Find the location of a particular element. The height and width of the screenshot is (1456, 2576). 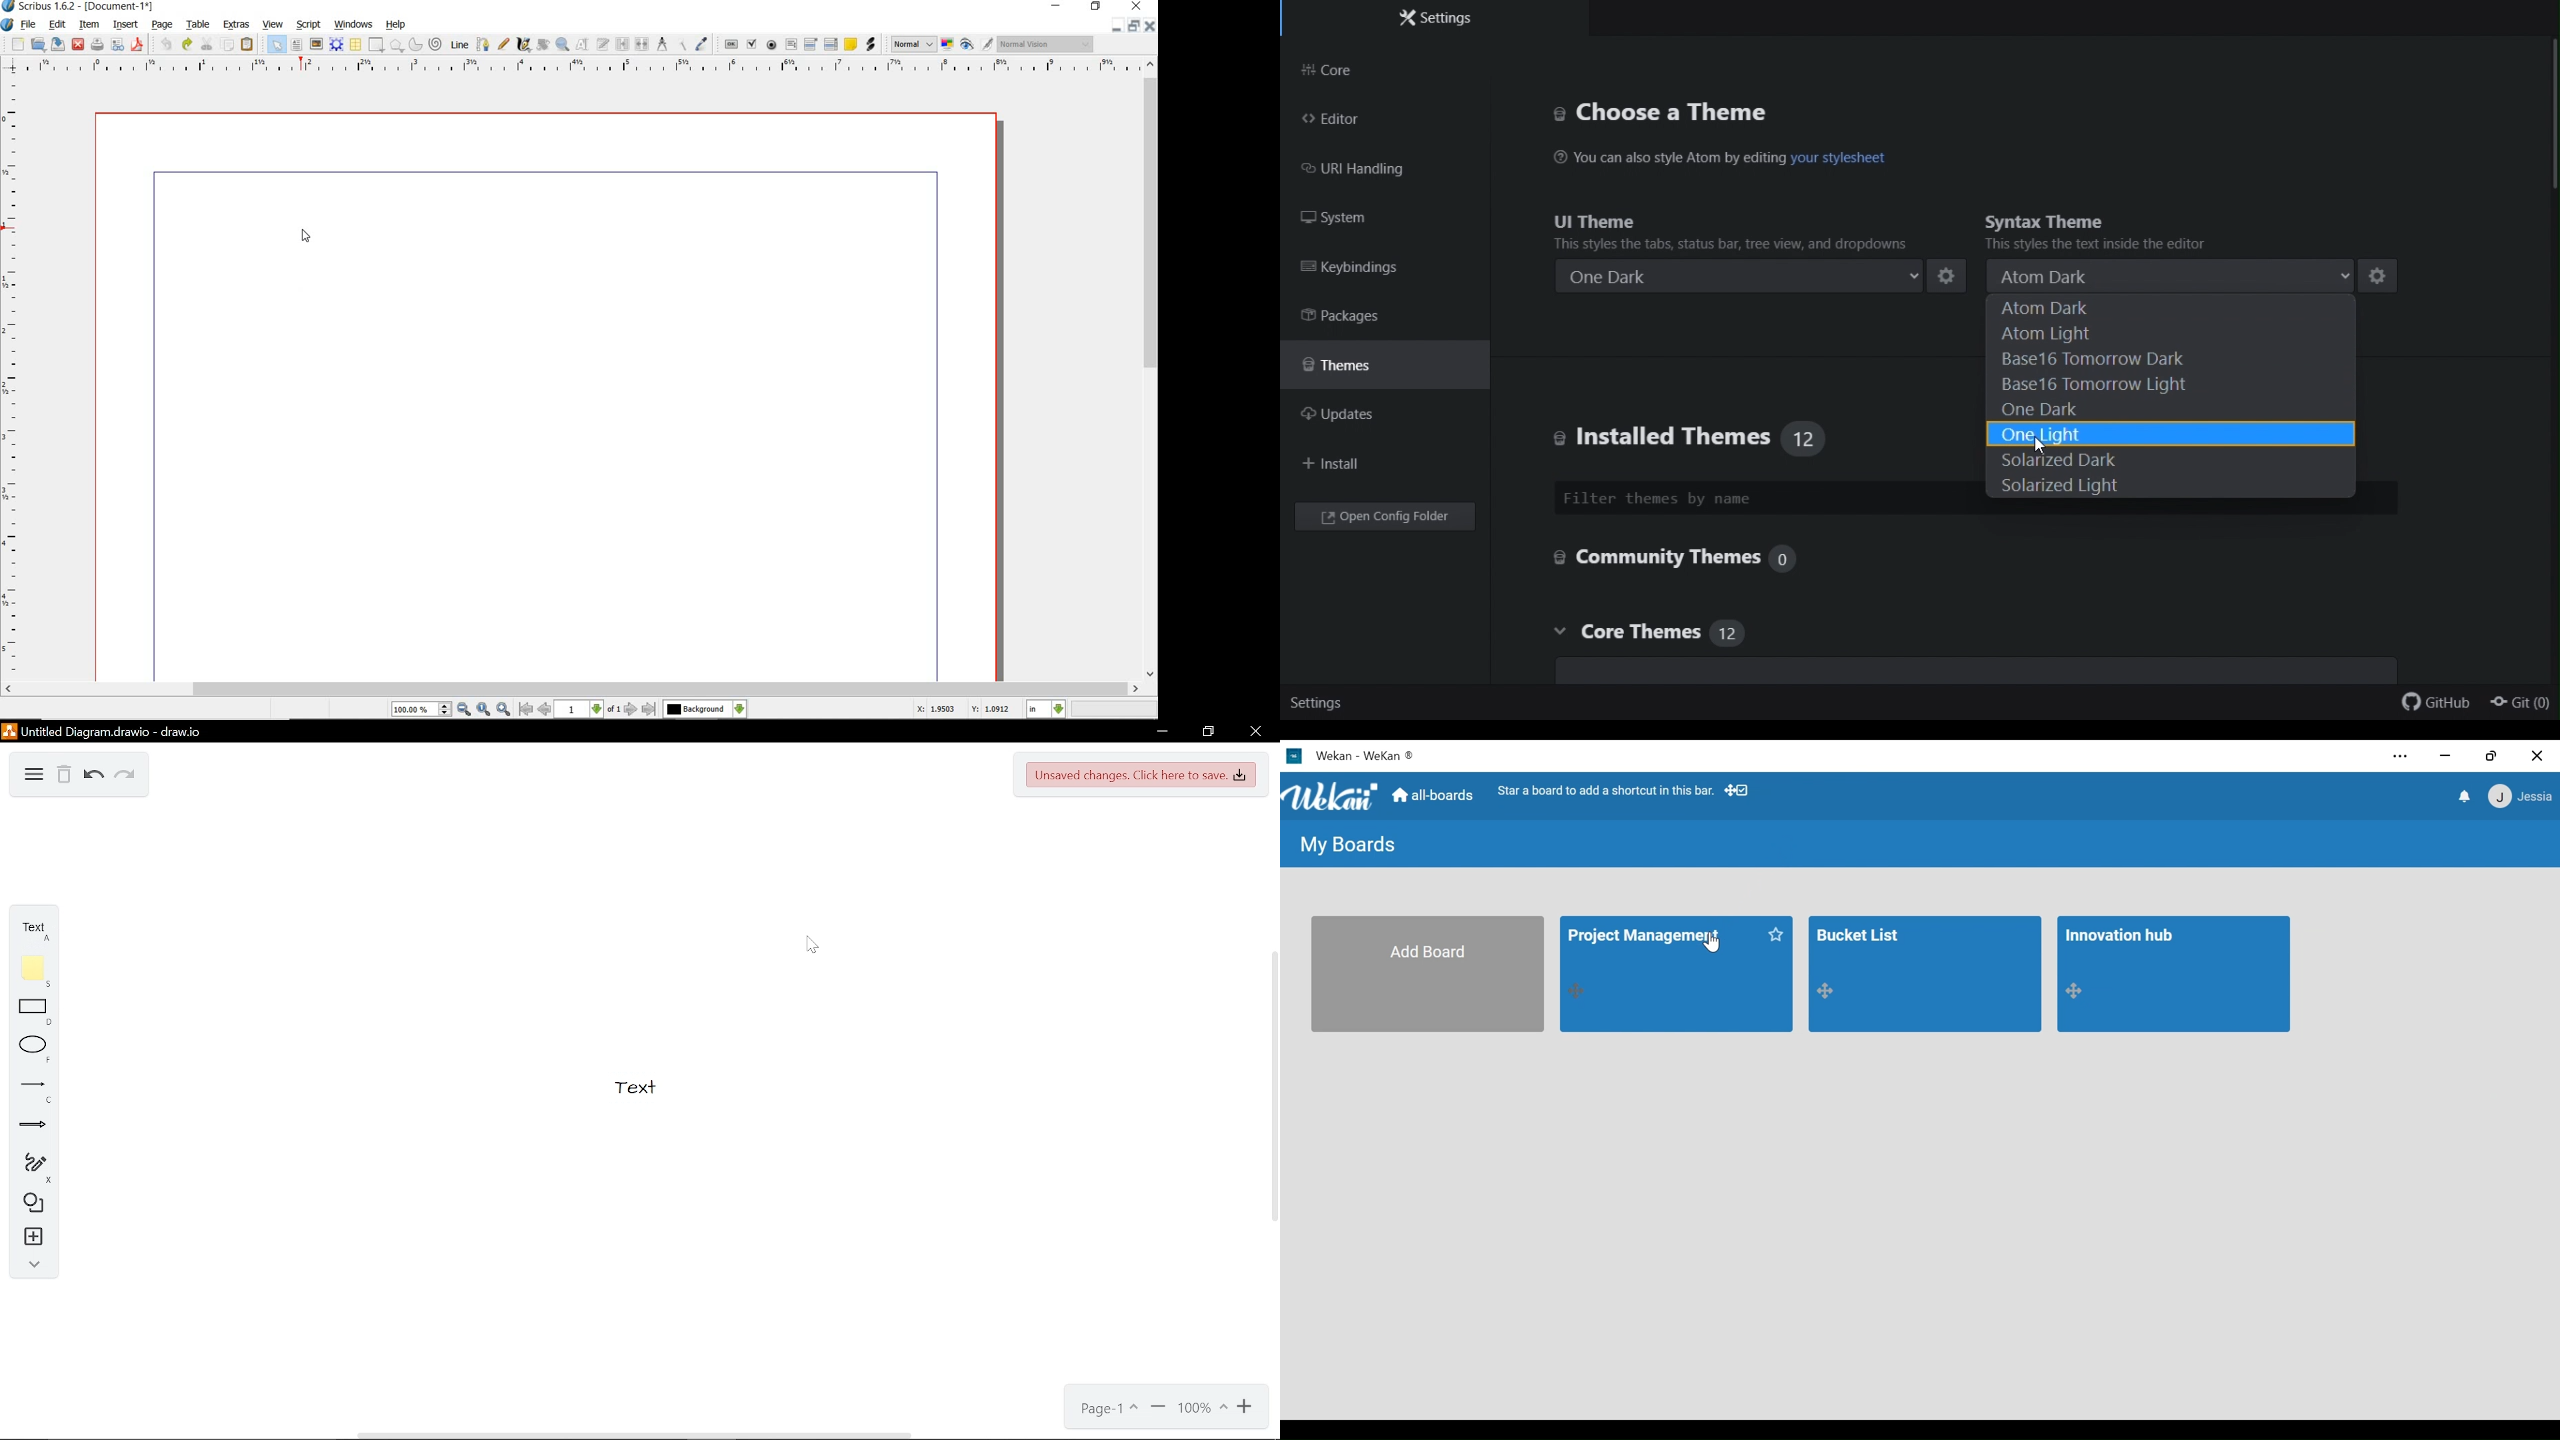

Rectangle is located at coordinates (28, 1013).